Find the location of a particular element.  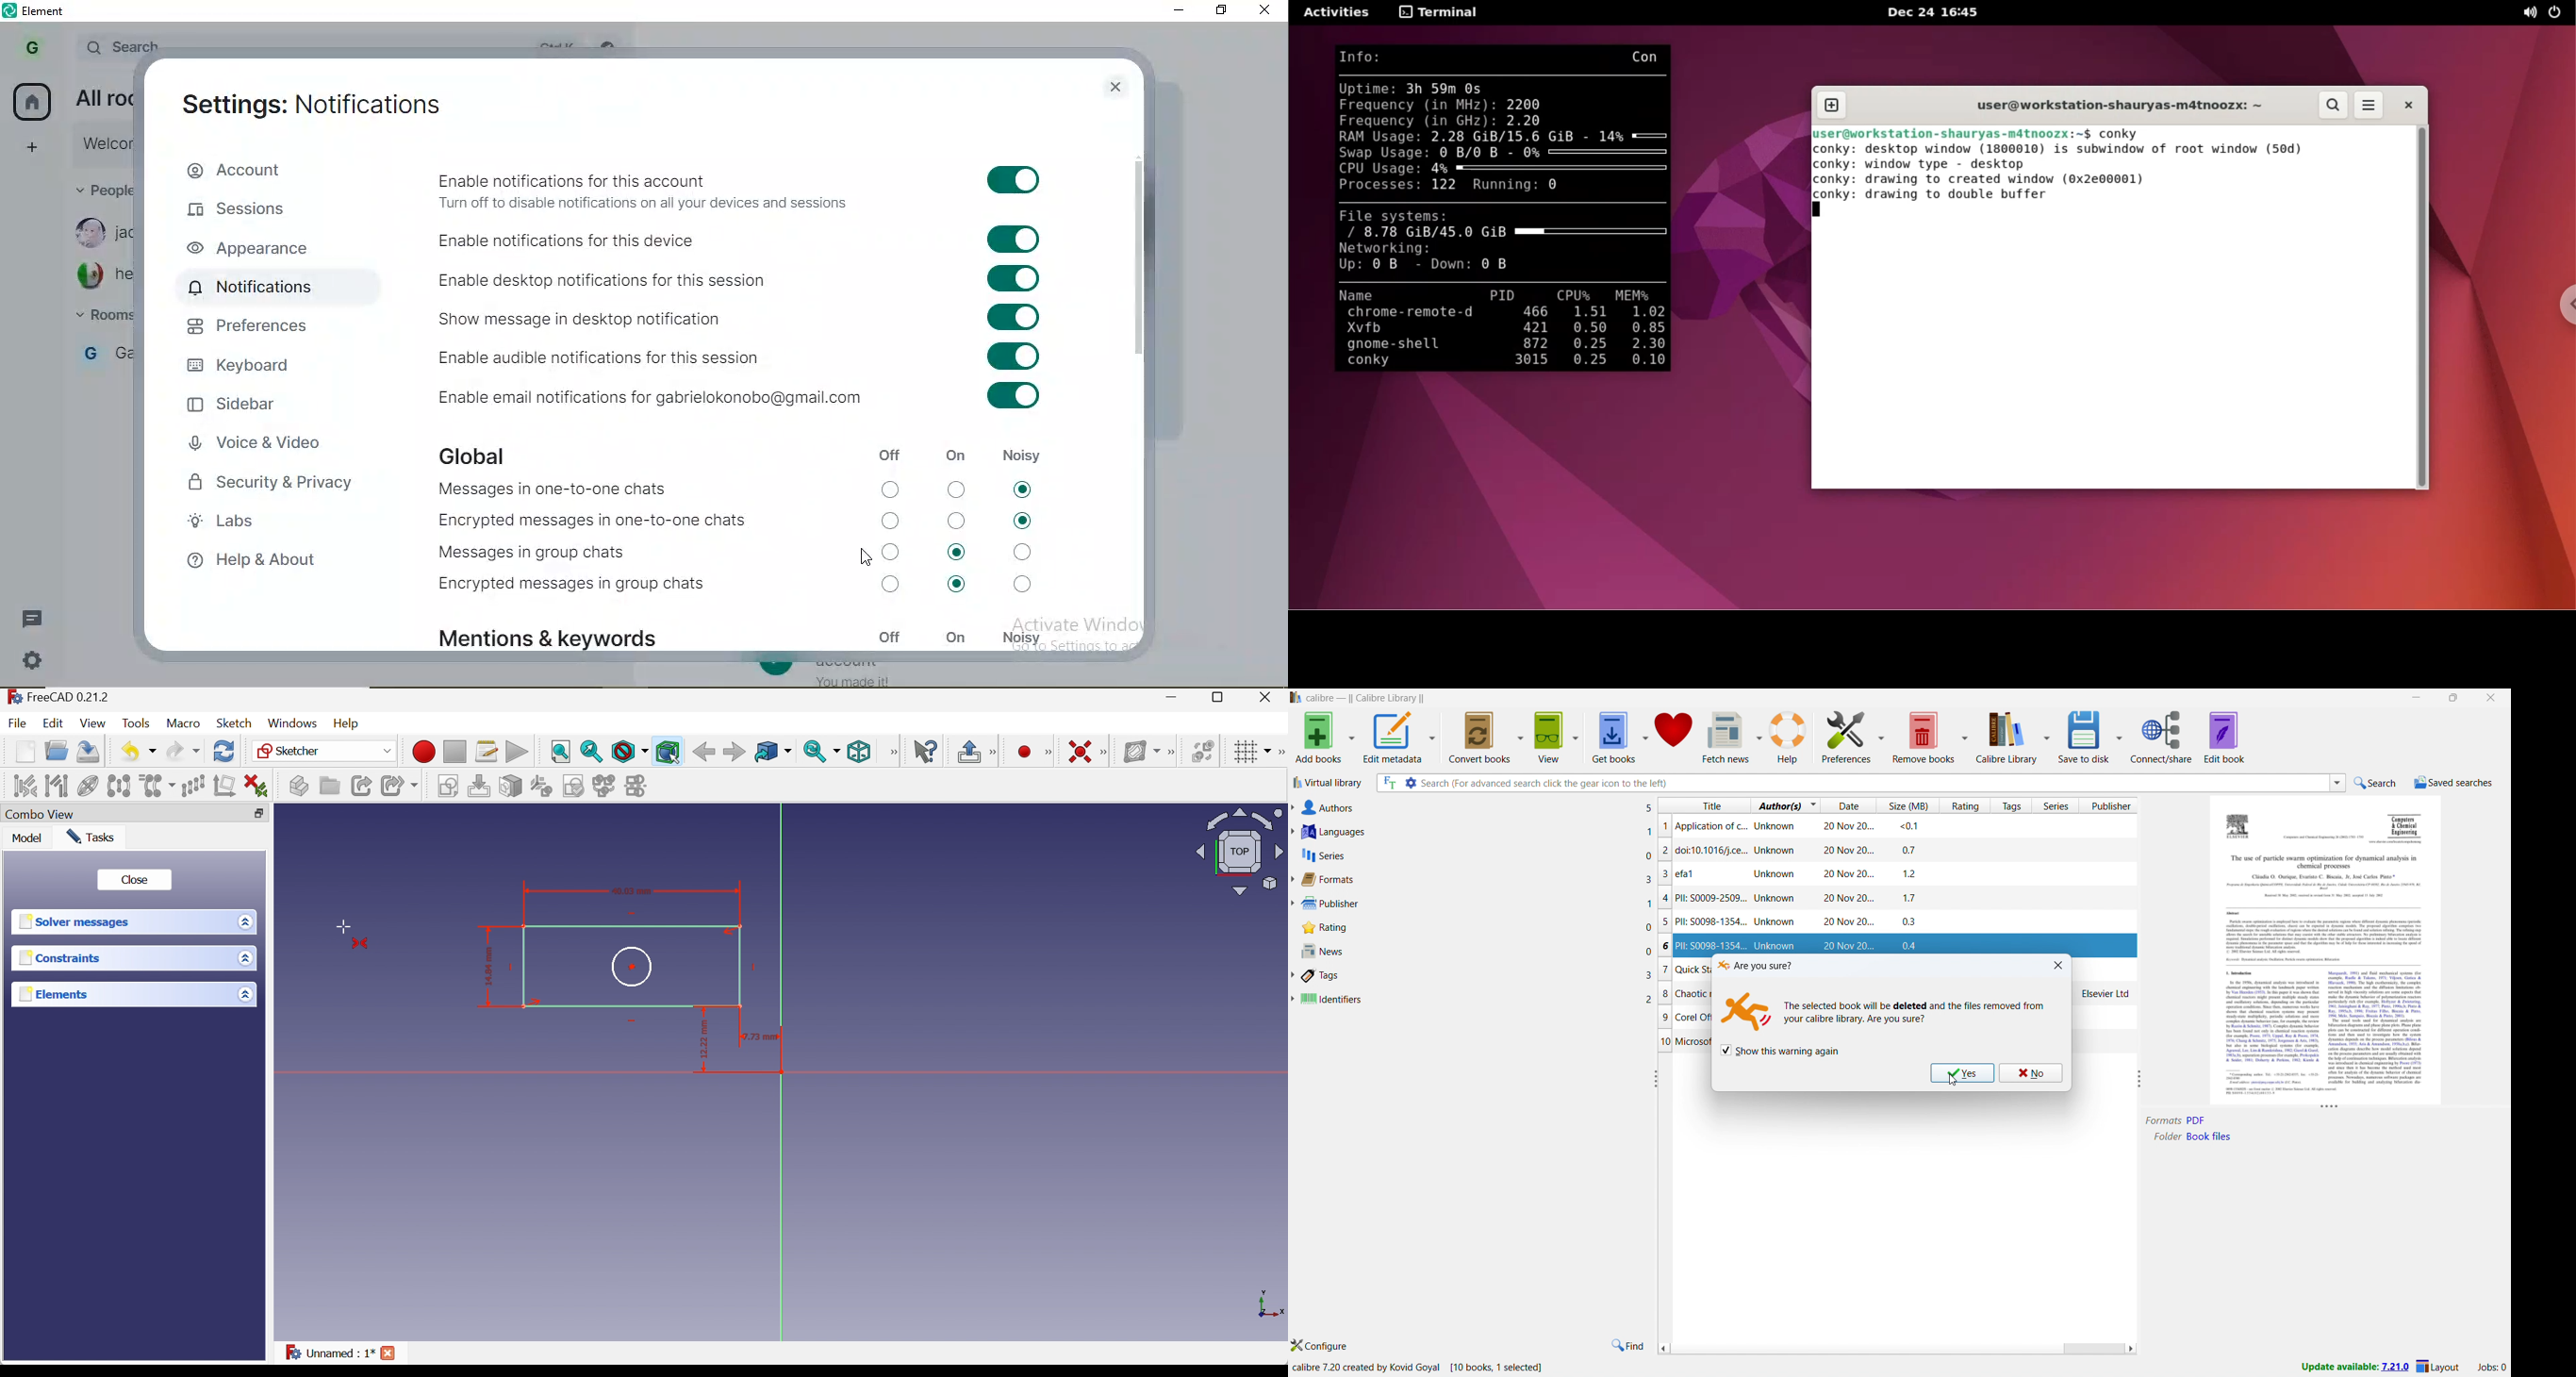

PIL: S009-2509... is located at coordinates (1903, 900).